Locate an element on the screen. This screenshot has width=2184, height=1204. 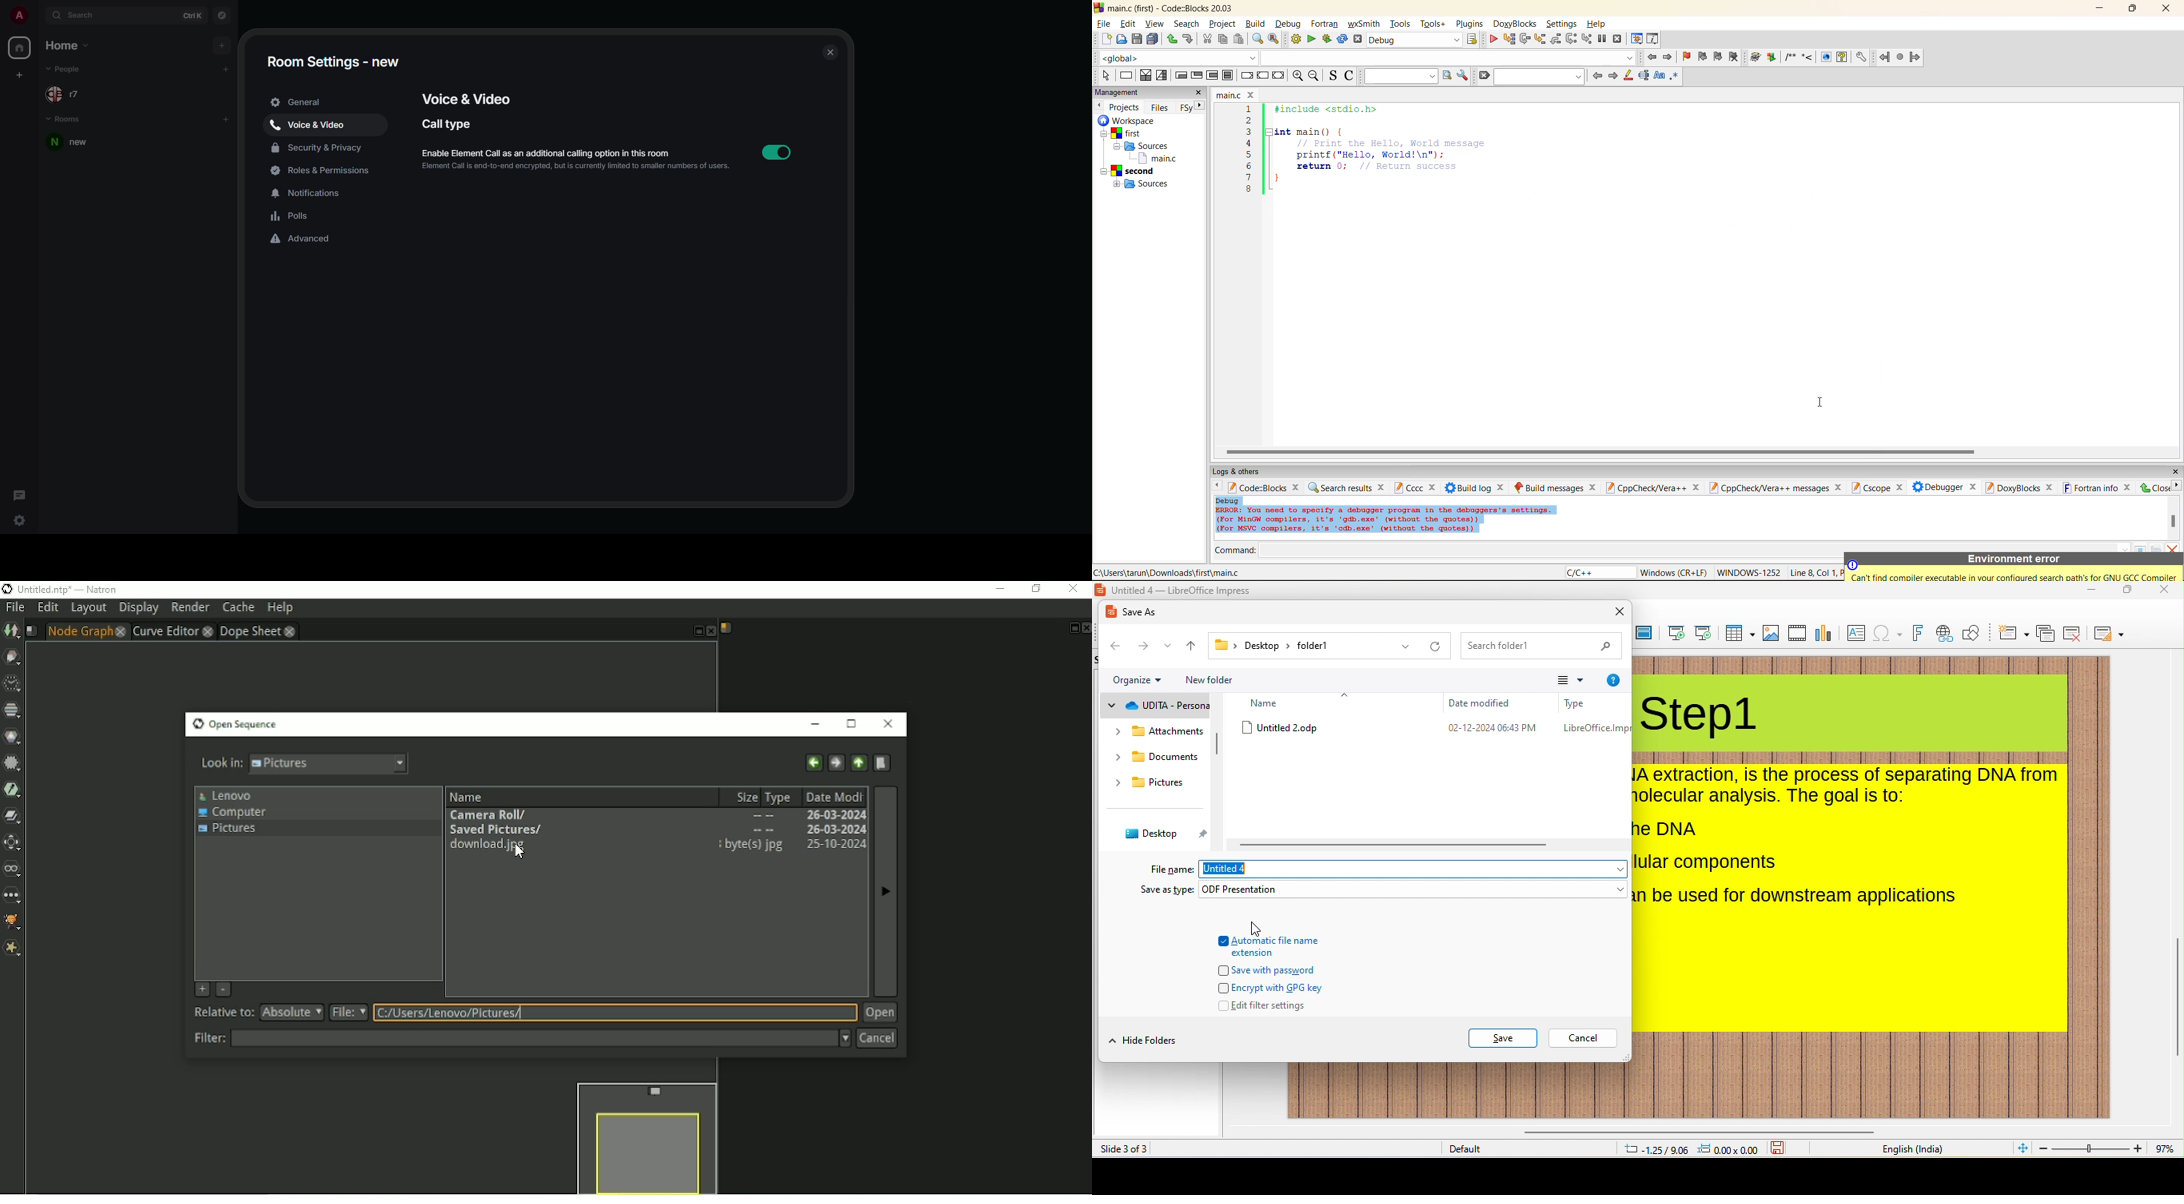
vertical scroll is located at coordinates (1219, 746).